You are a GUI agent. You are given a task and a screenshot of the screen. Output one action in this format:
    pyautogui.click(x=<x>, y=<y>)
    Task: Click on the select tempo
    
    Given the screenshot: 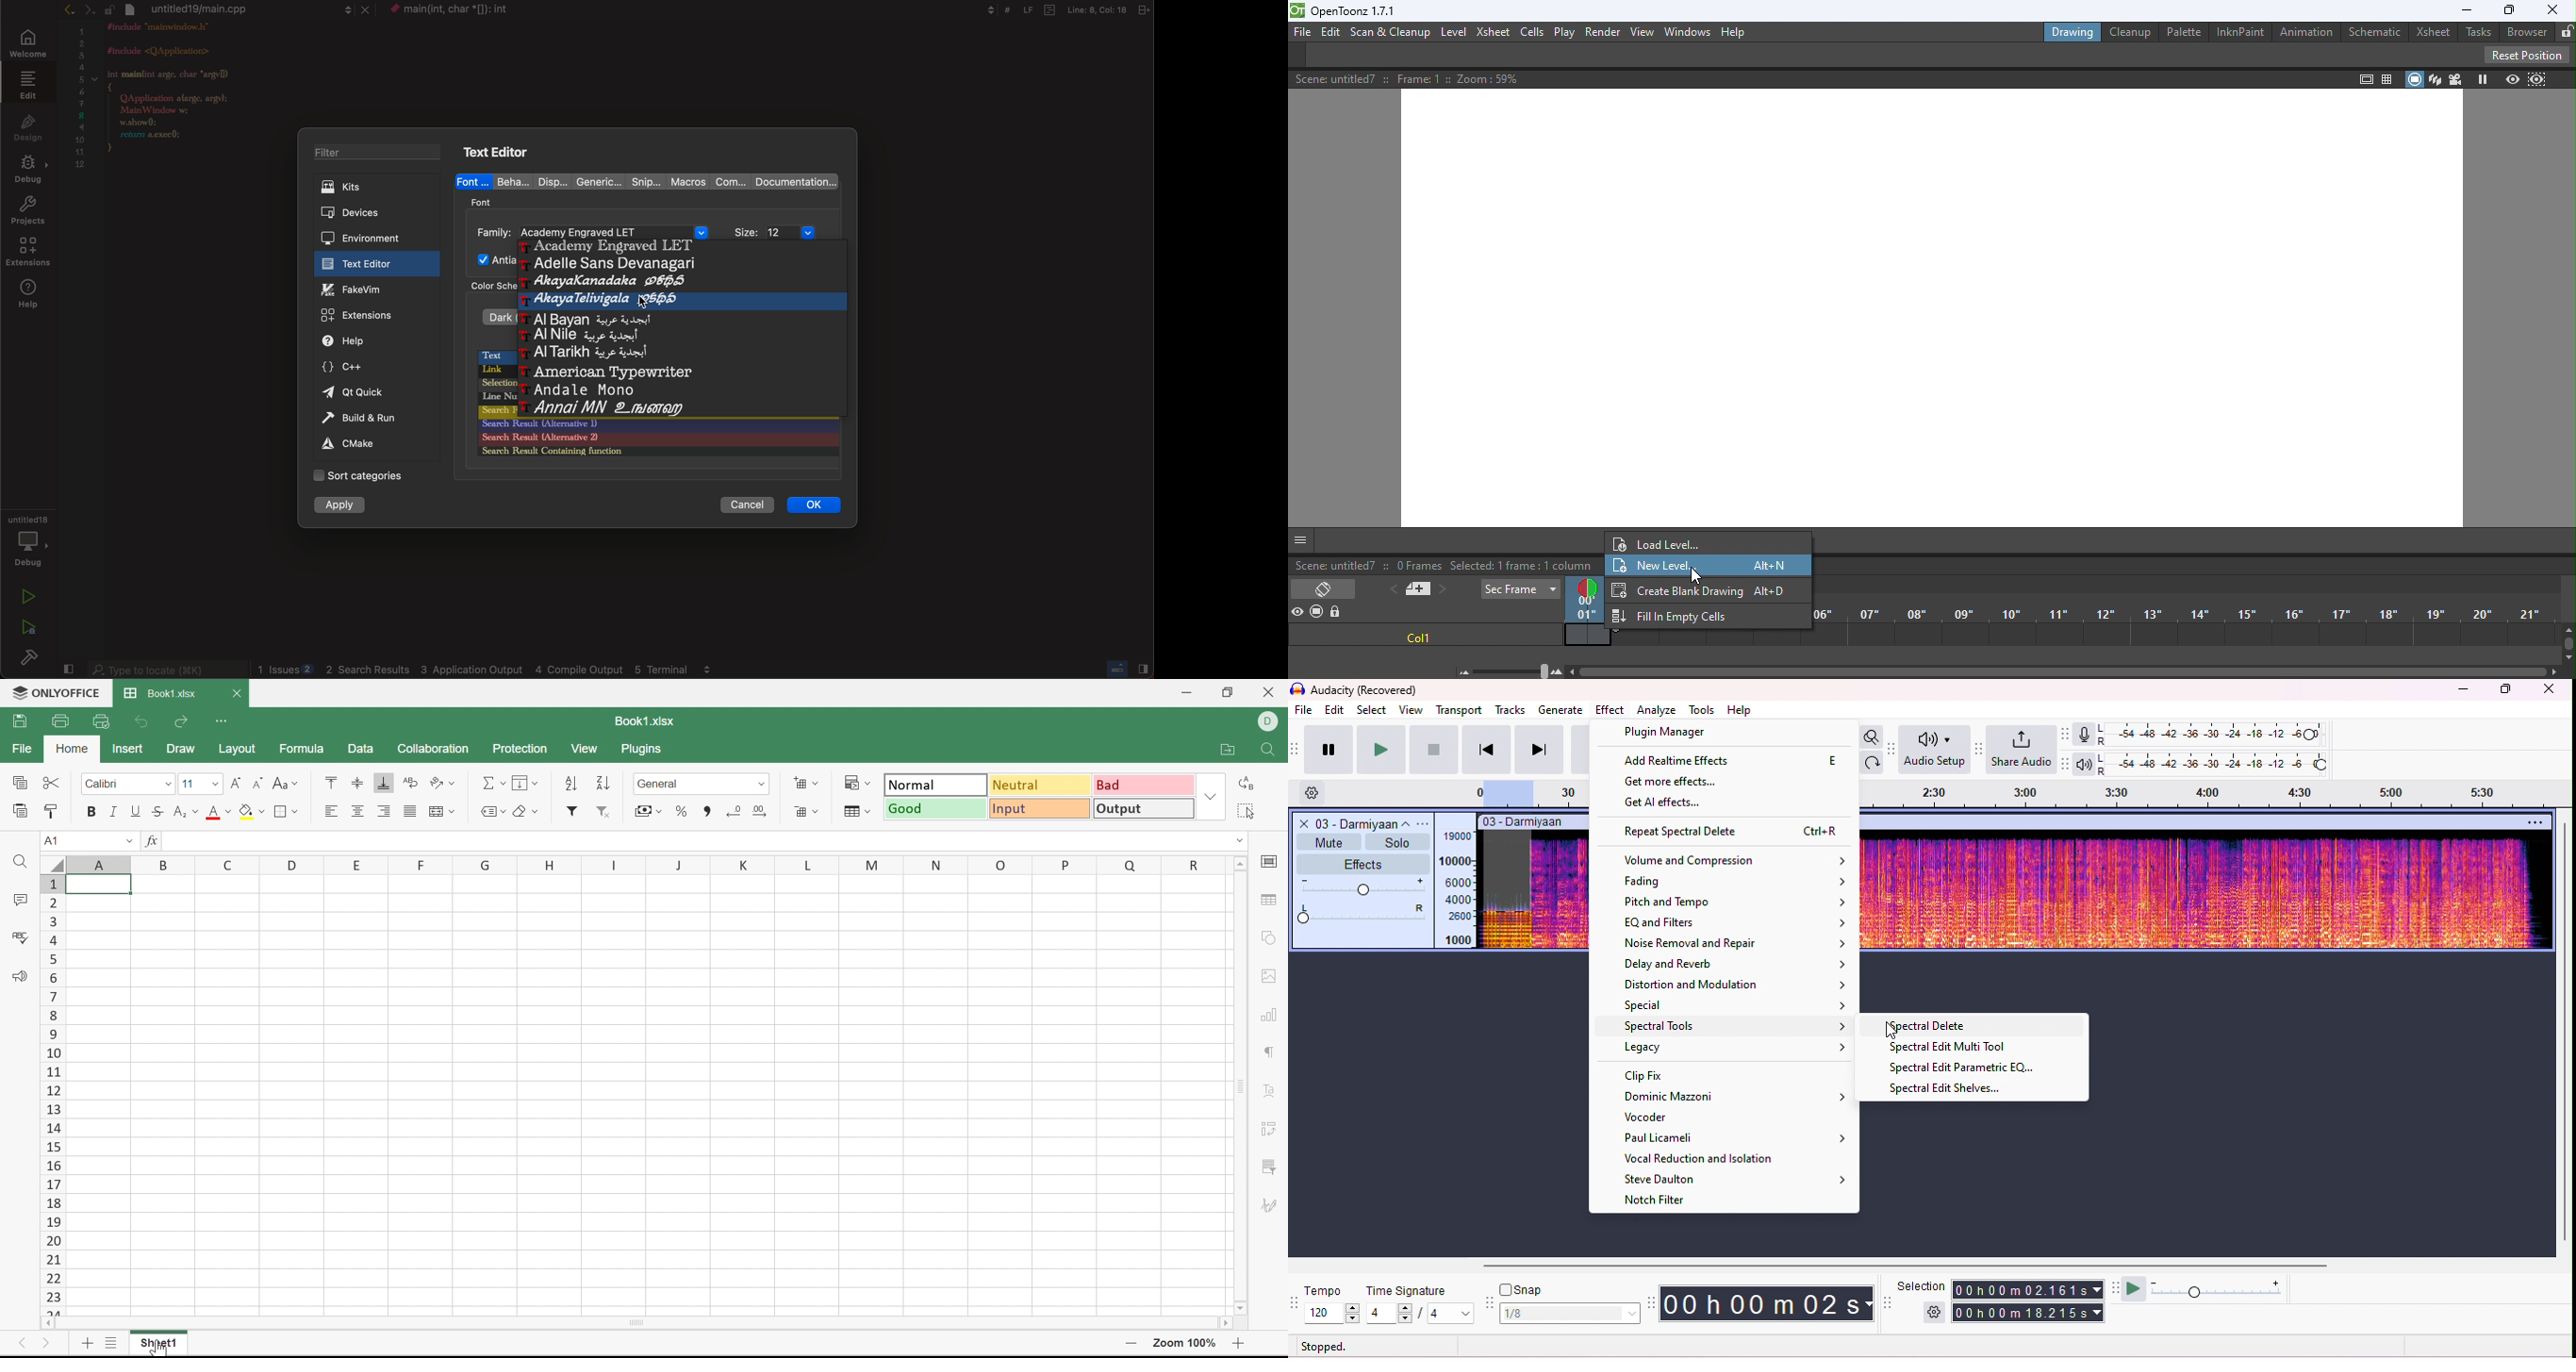 What is the action you would take?
    pyautogui.click(x=1332, y=1313)
    